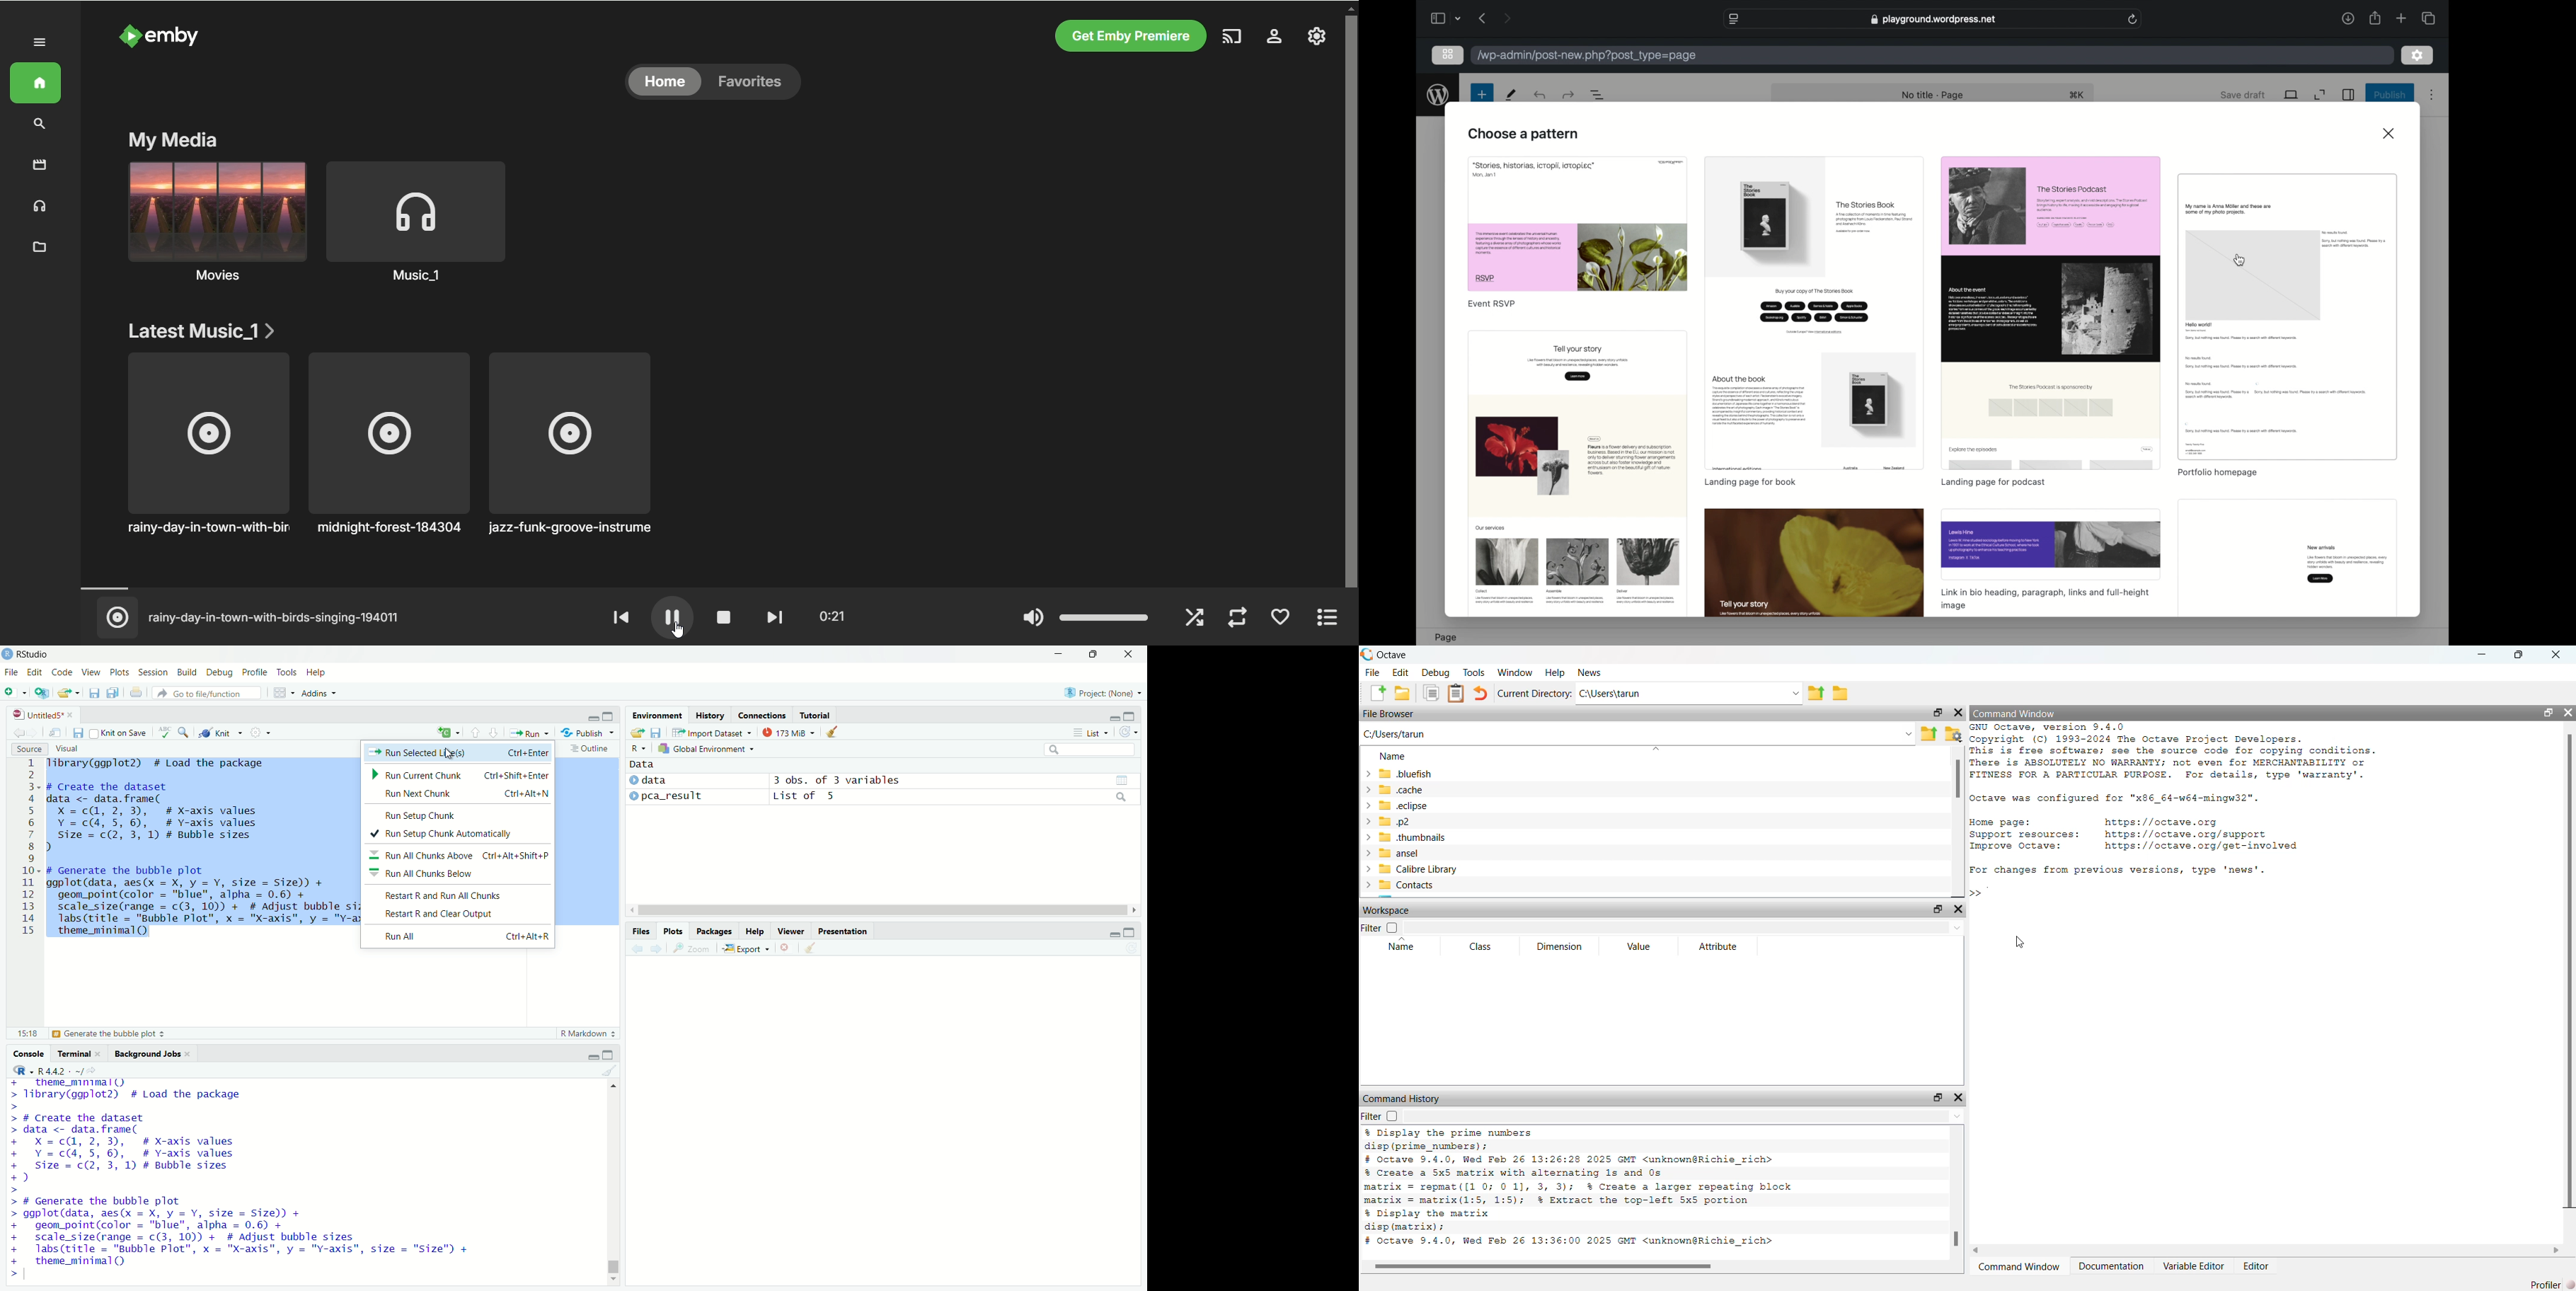 Image resolution: width=2576 pixels, height=1316 pixels. What do you see at coordinates (2194, 1266) in the screenshot?
I see `variable editor` at bounding box center [2194, 1266].